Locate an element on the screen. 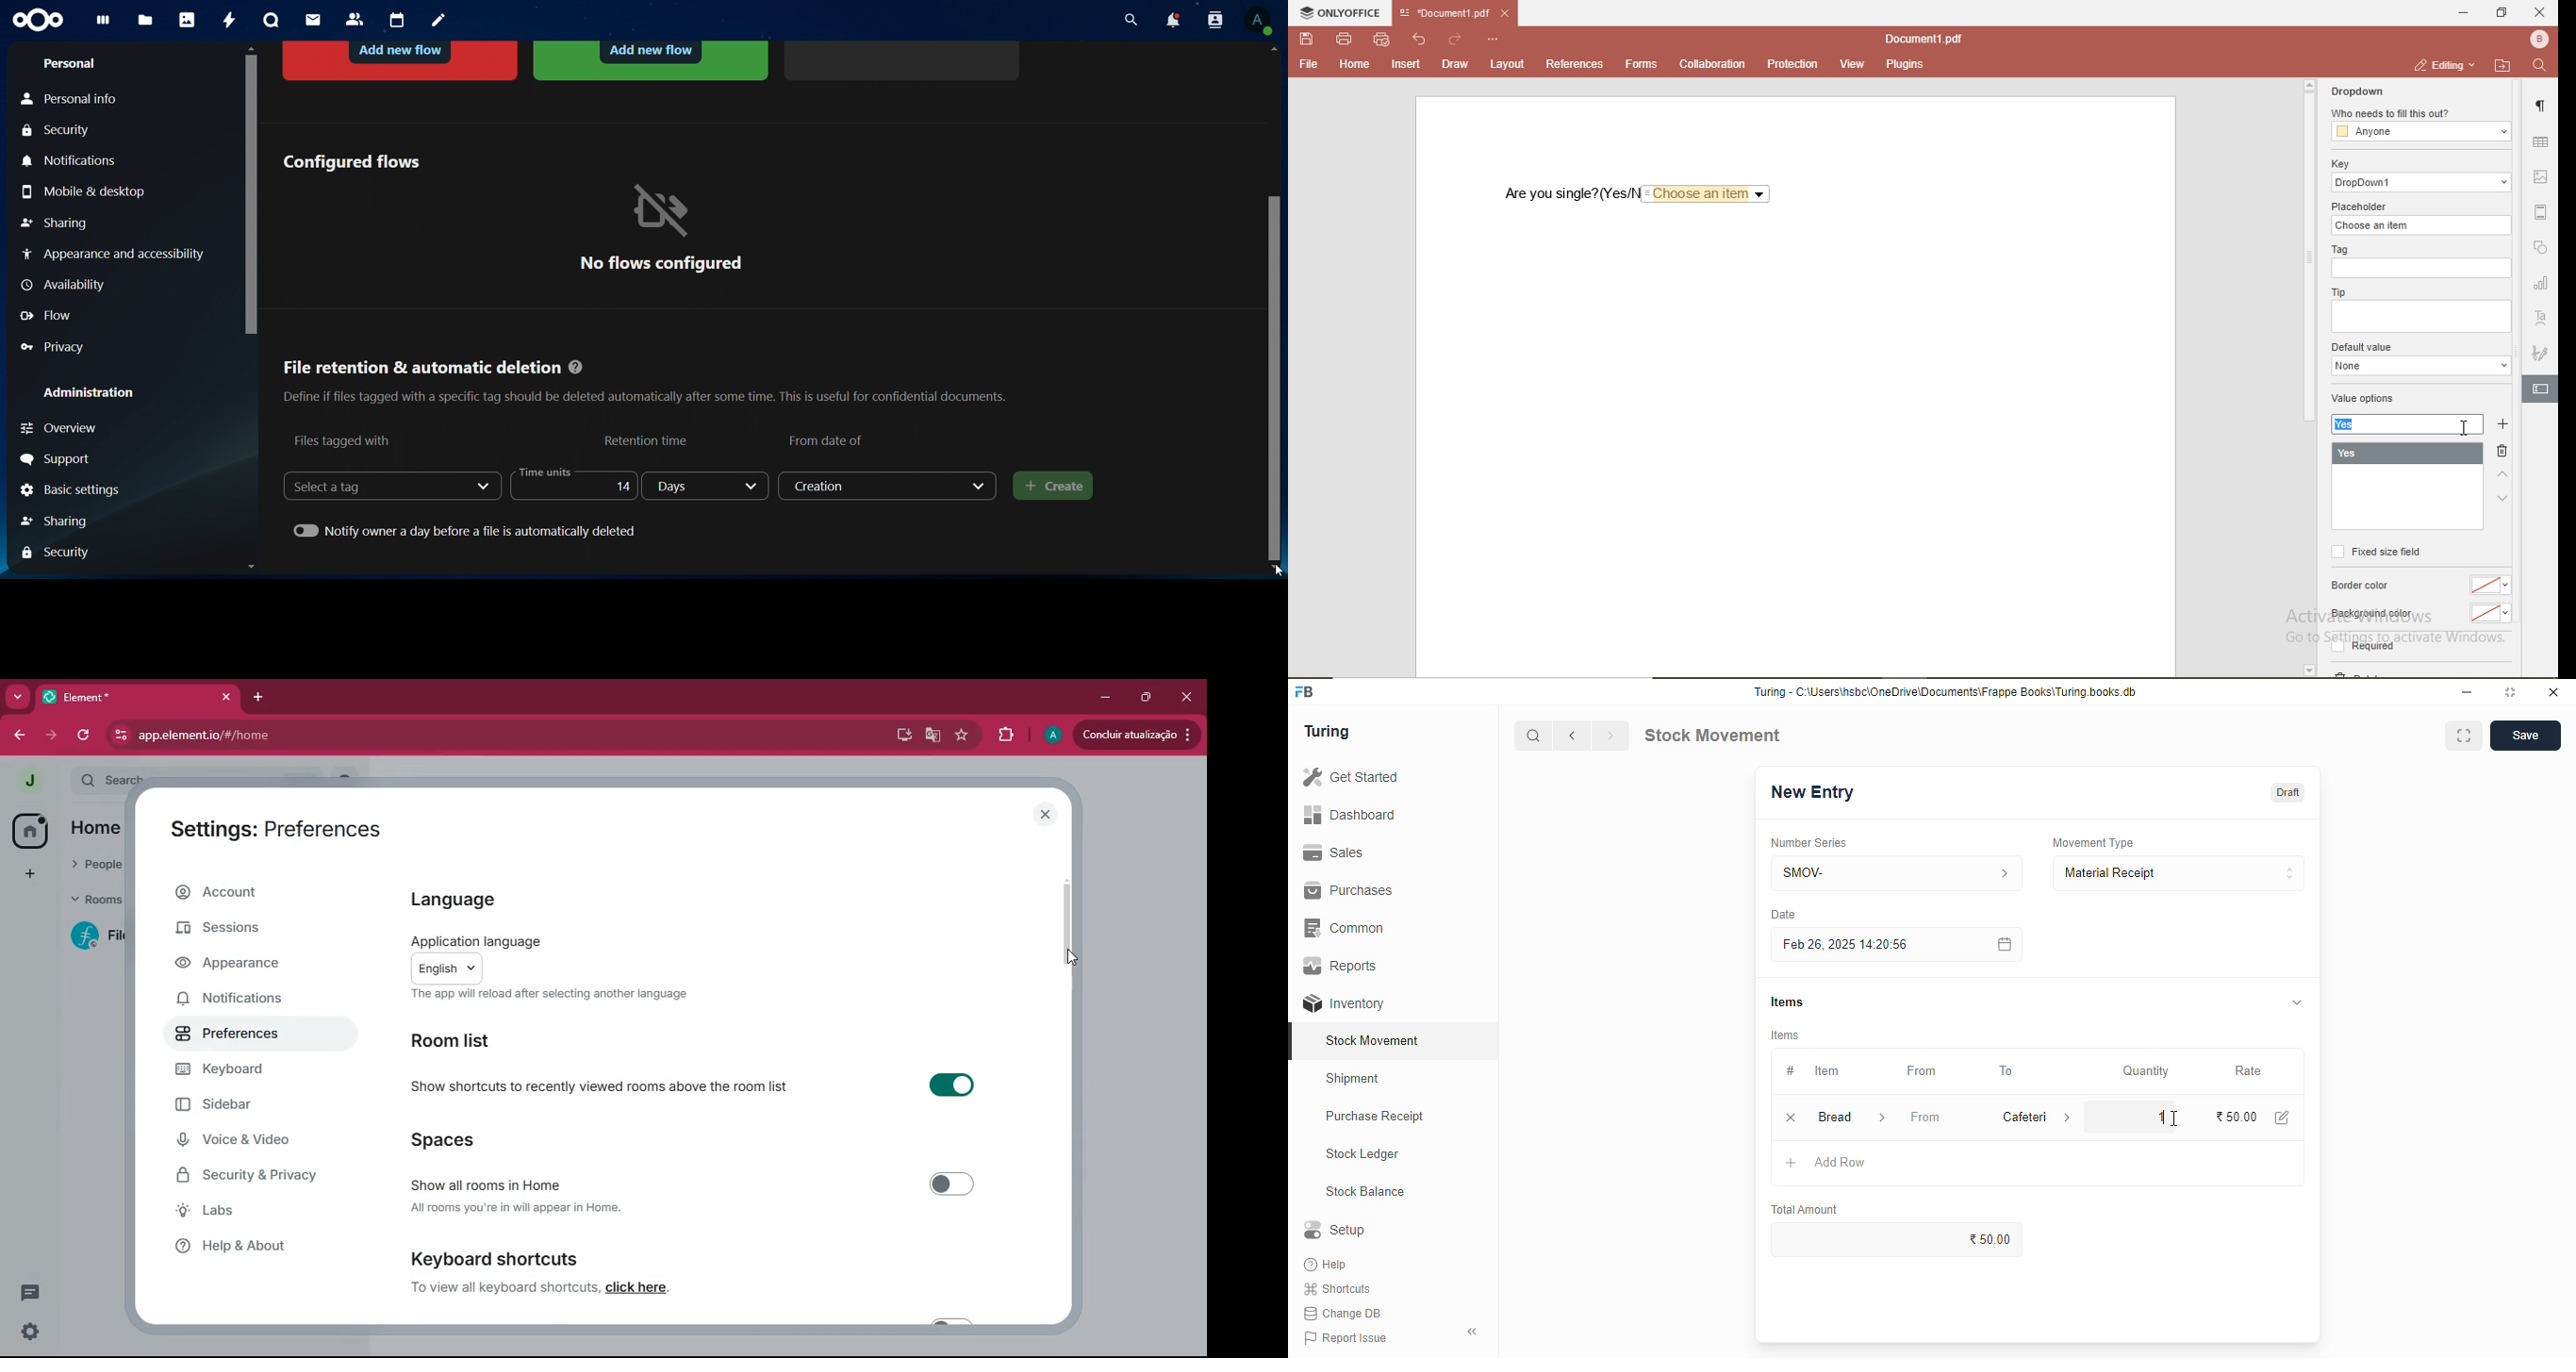 The width and height of the screenshot is (2576, 1372). sidebar is located at coordinates (246, 1105).